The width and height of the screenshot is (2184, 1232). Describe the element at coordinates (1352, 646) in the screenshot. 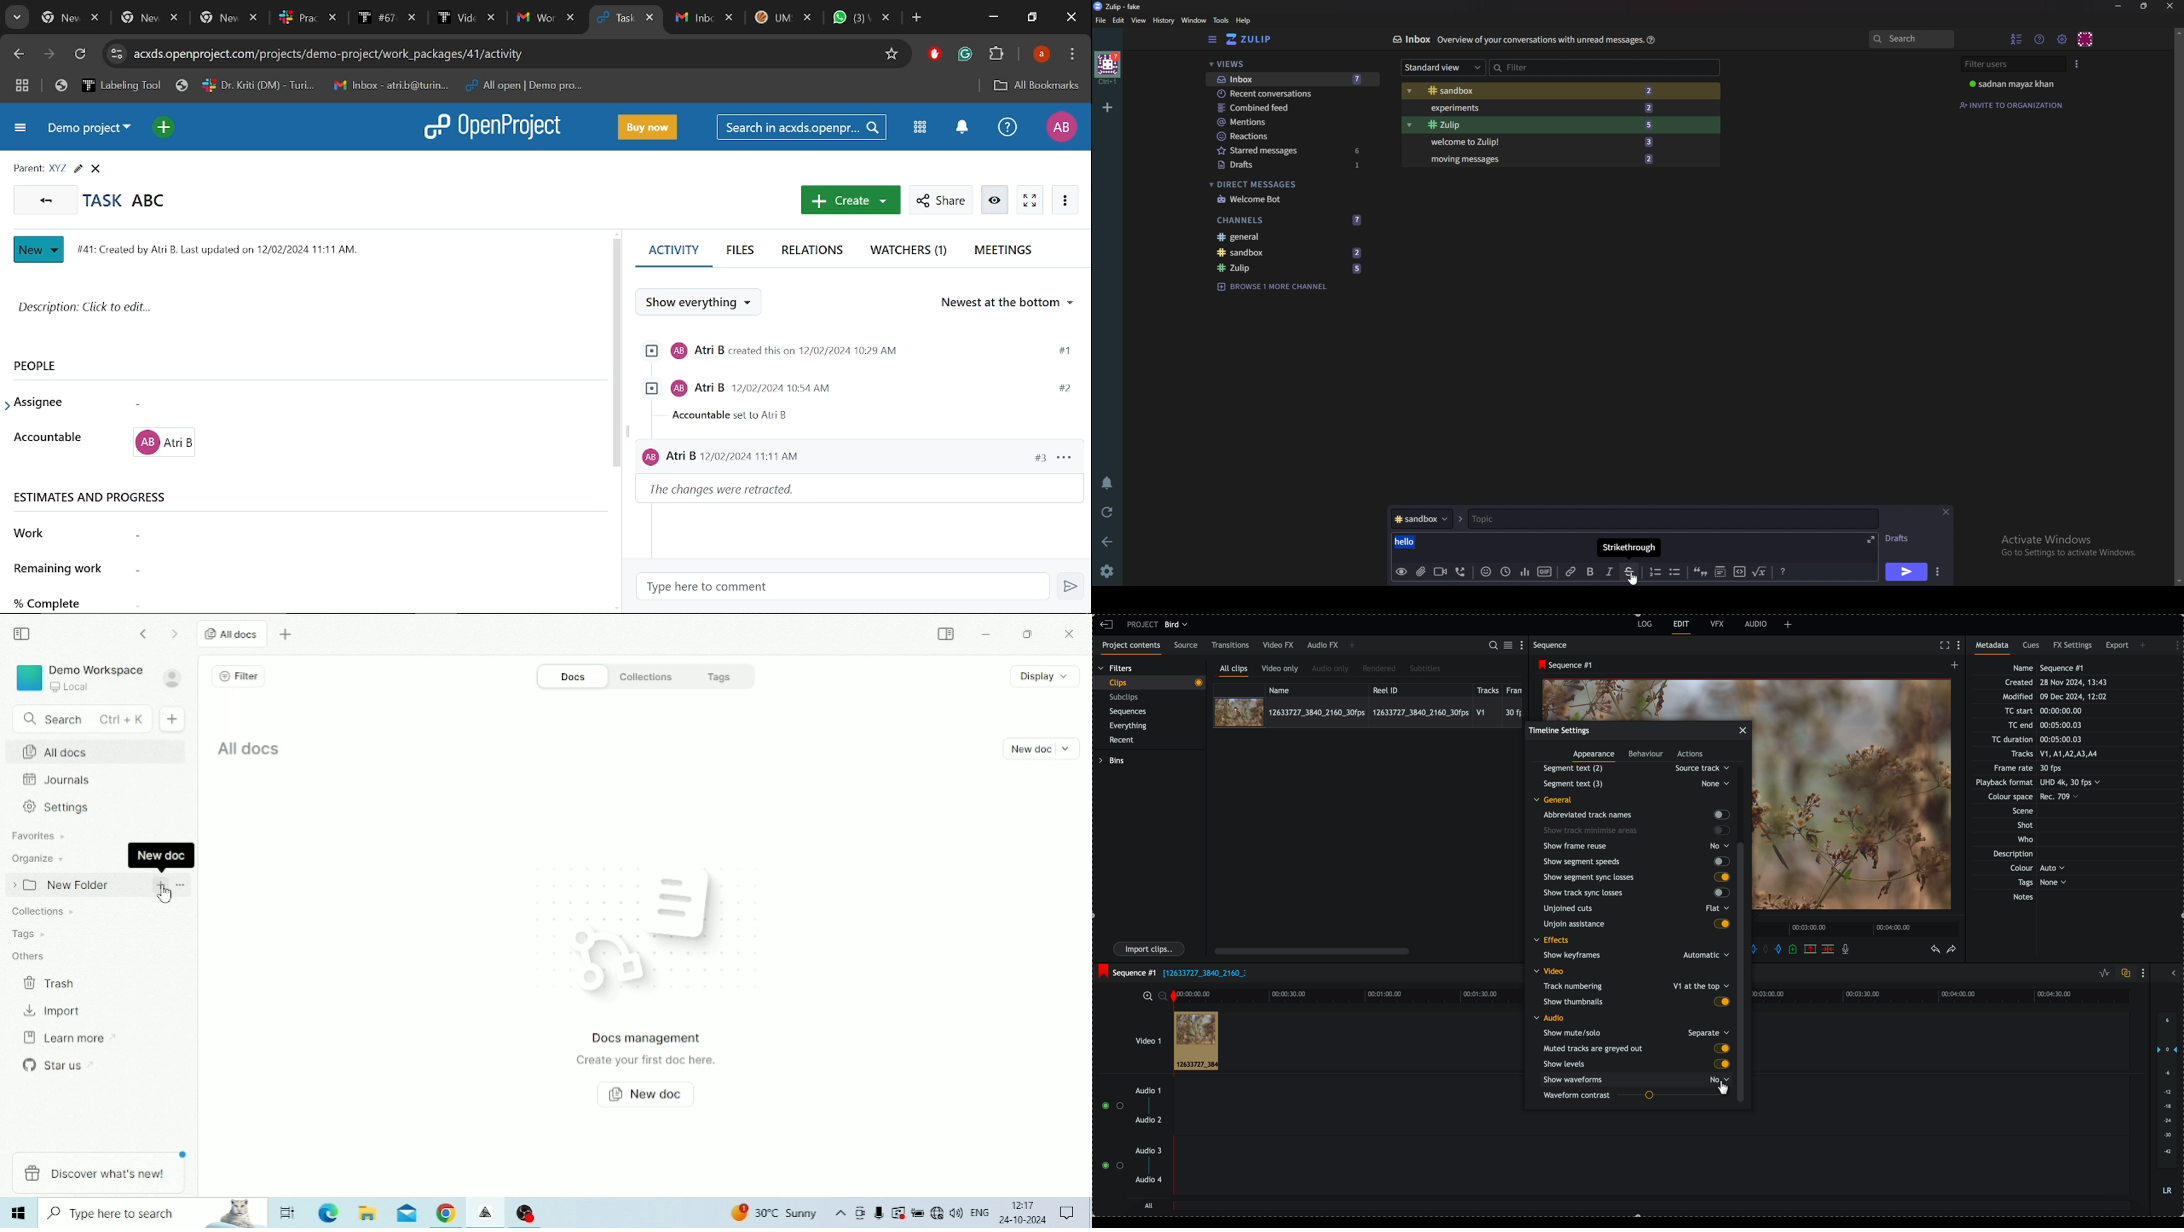

I see `add panel` at that location.